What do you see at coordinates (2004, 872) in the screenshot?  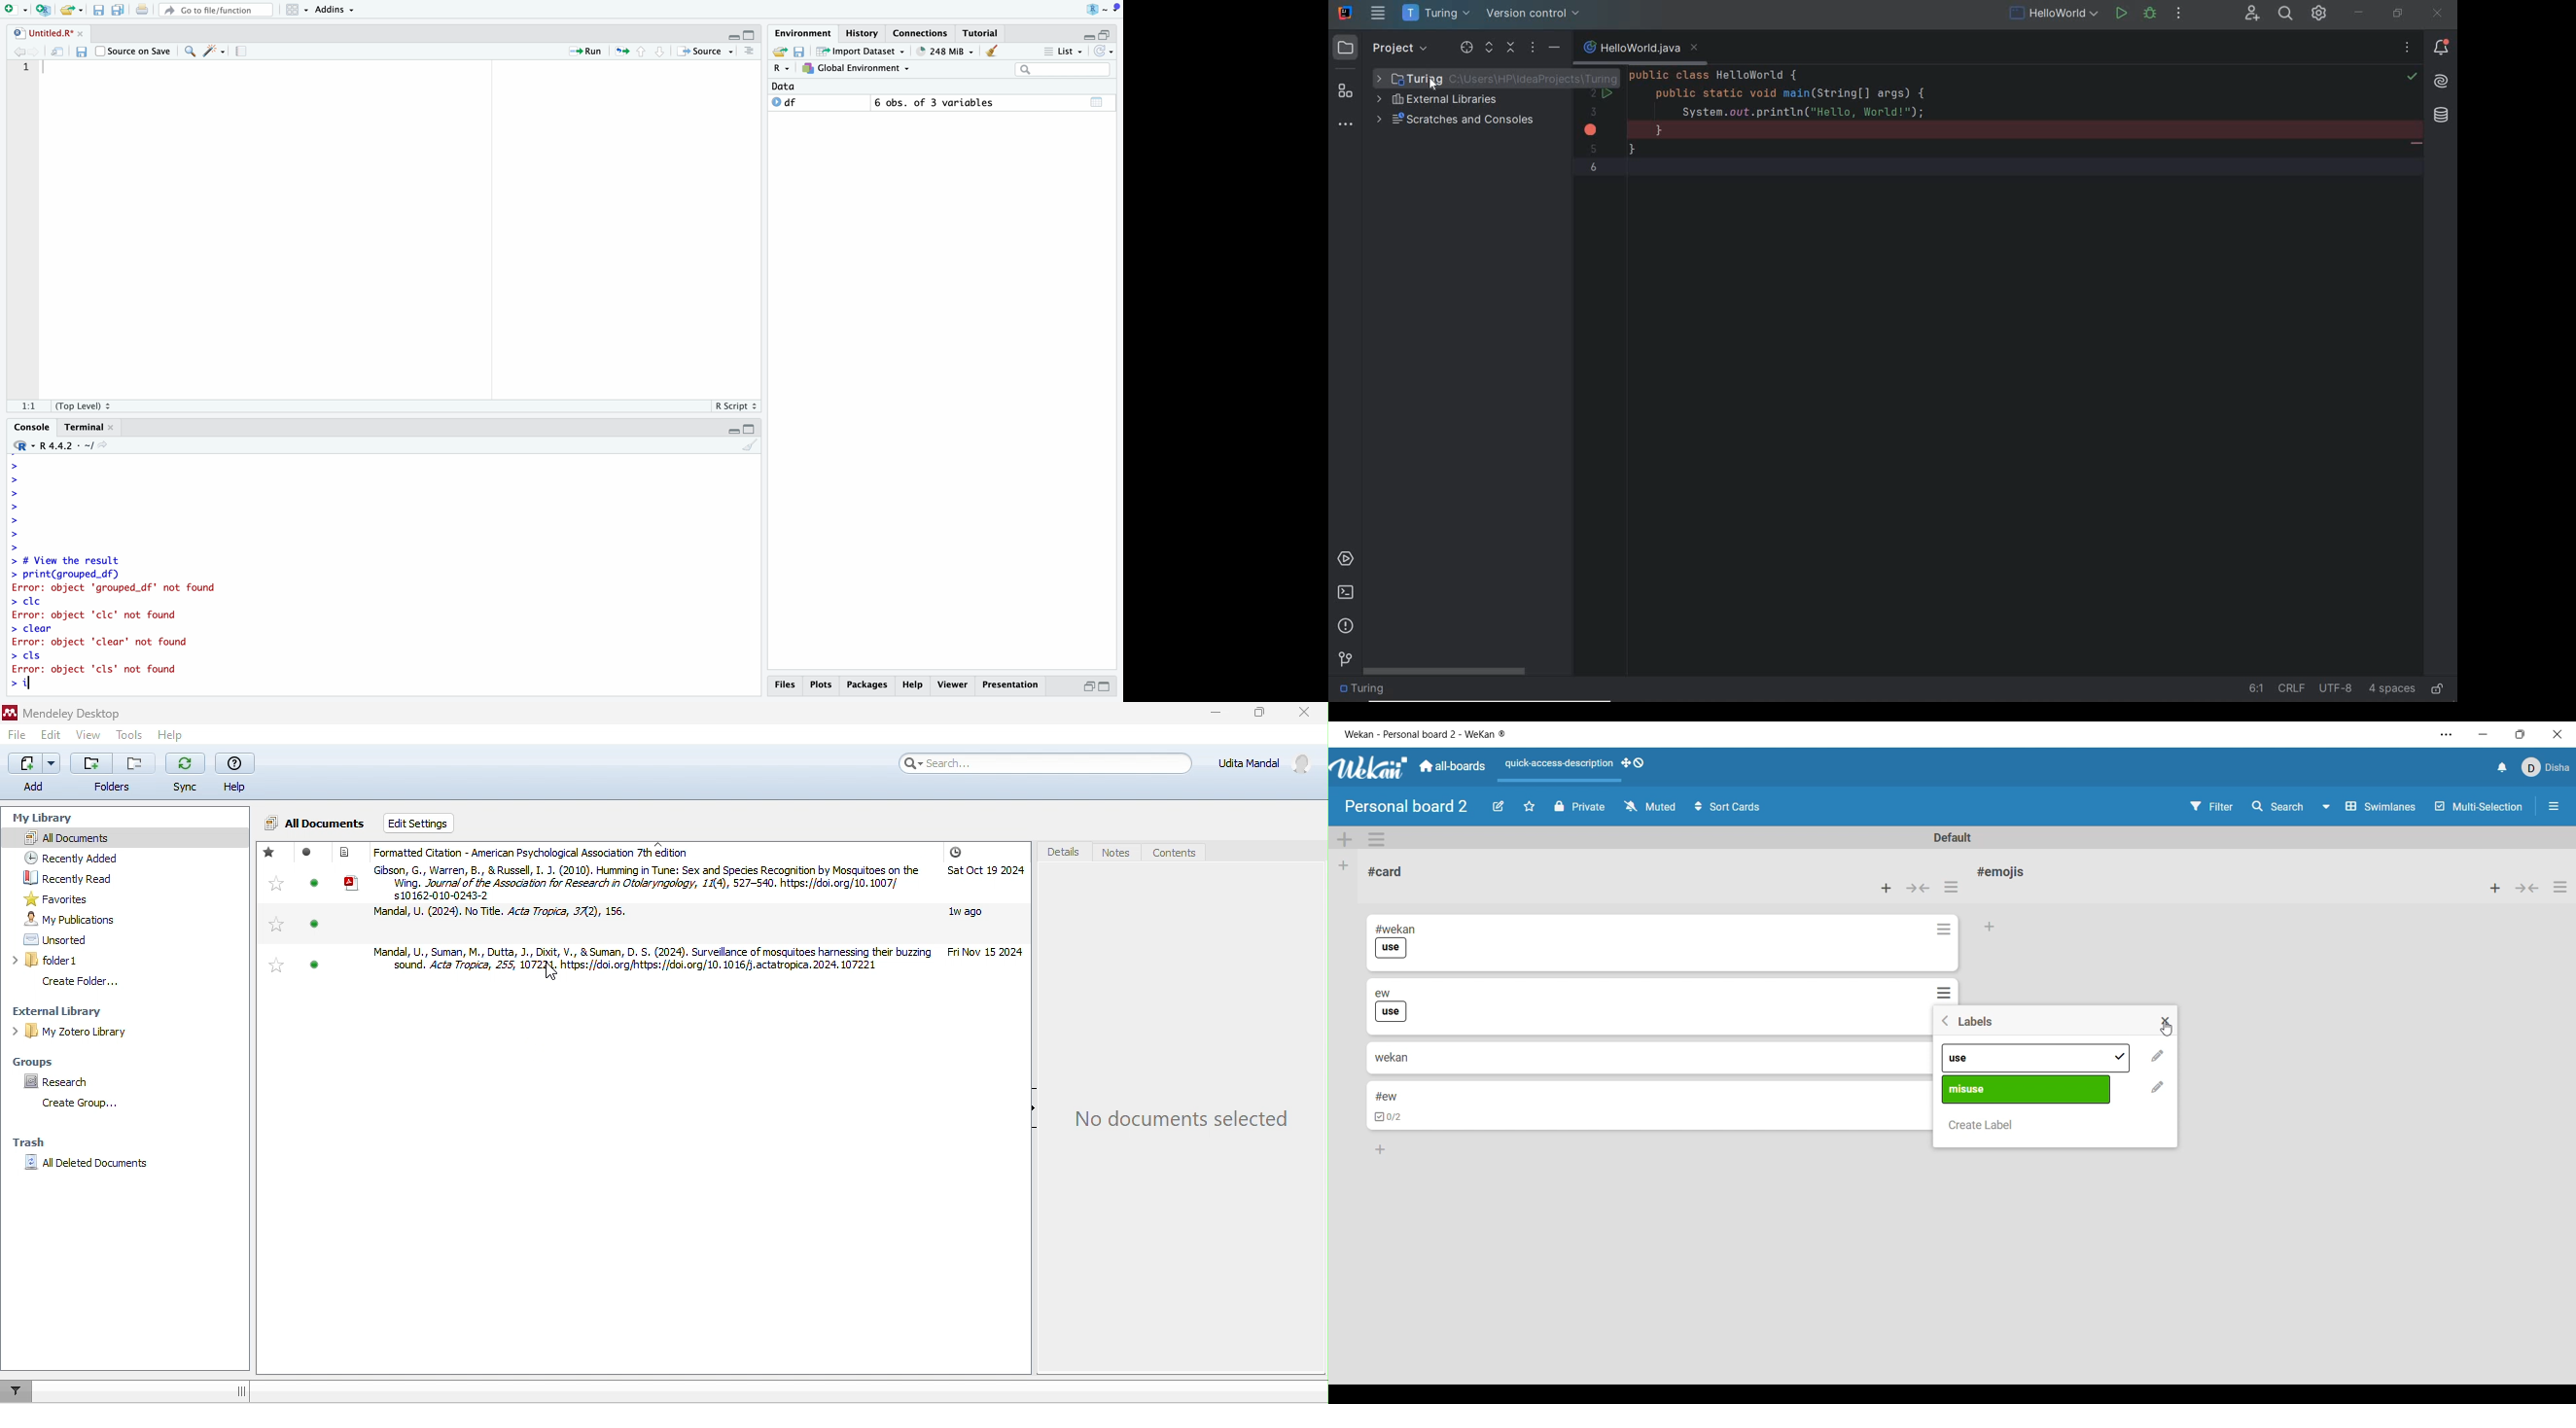 I see `Card name` at bounding box center [2004, 872].